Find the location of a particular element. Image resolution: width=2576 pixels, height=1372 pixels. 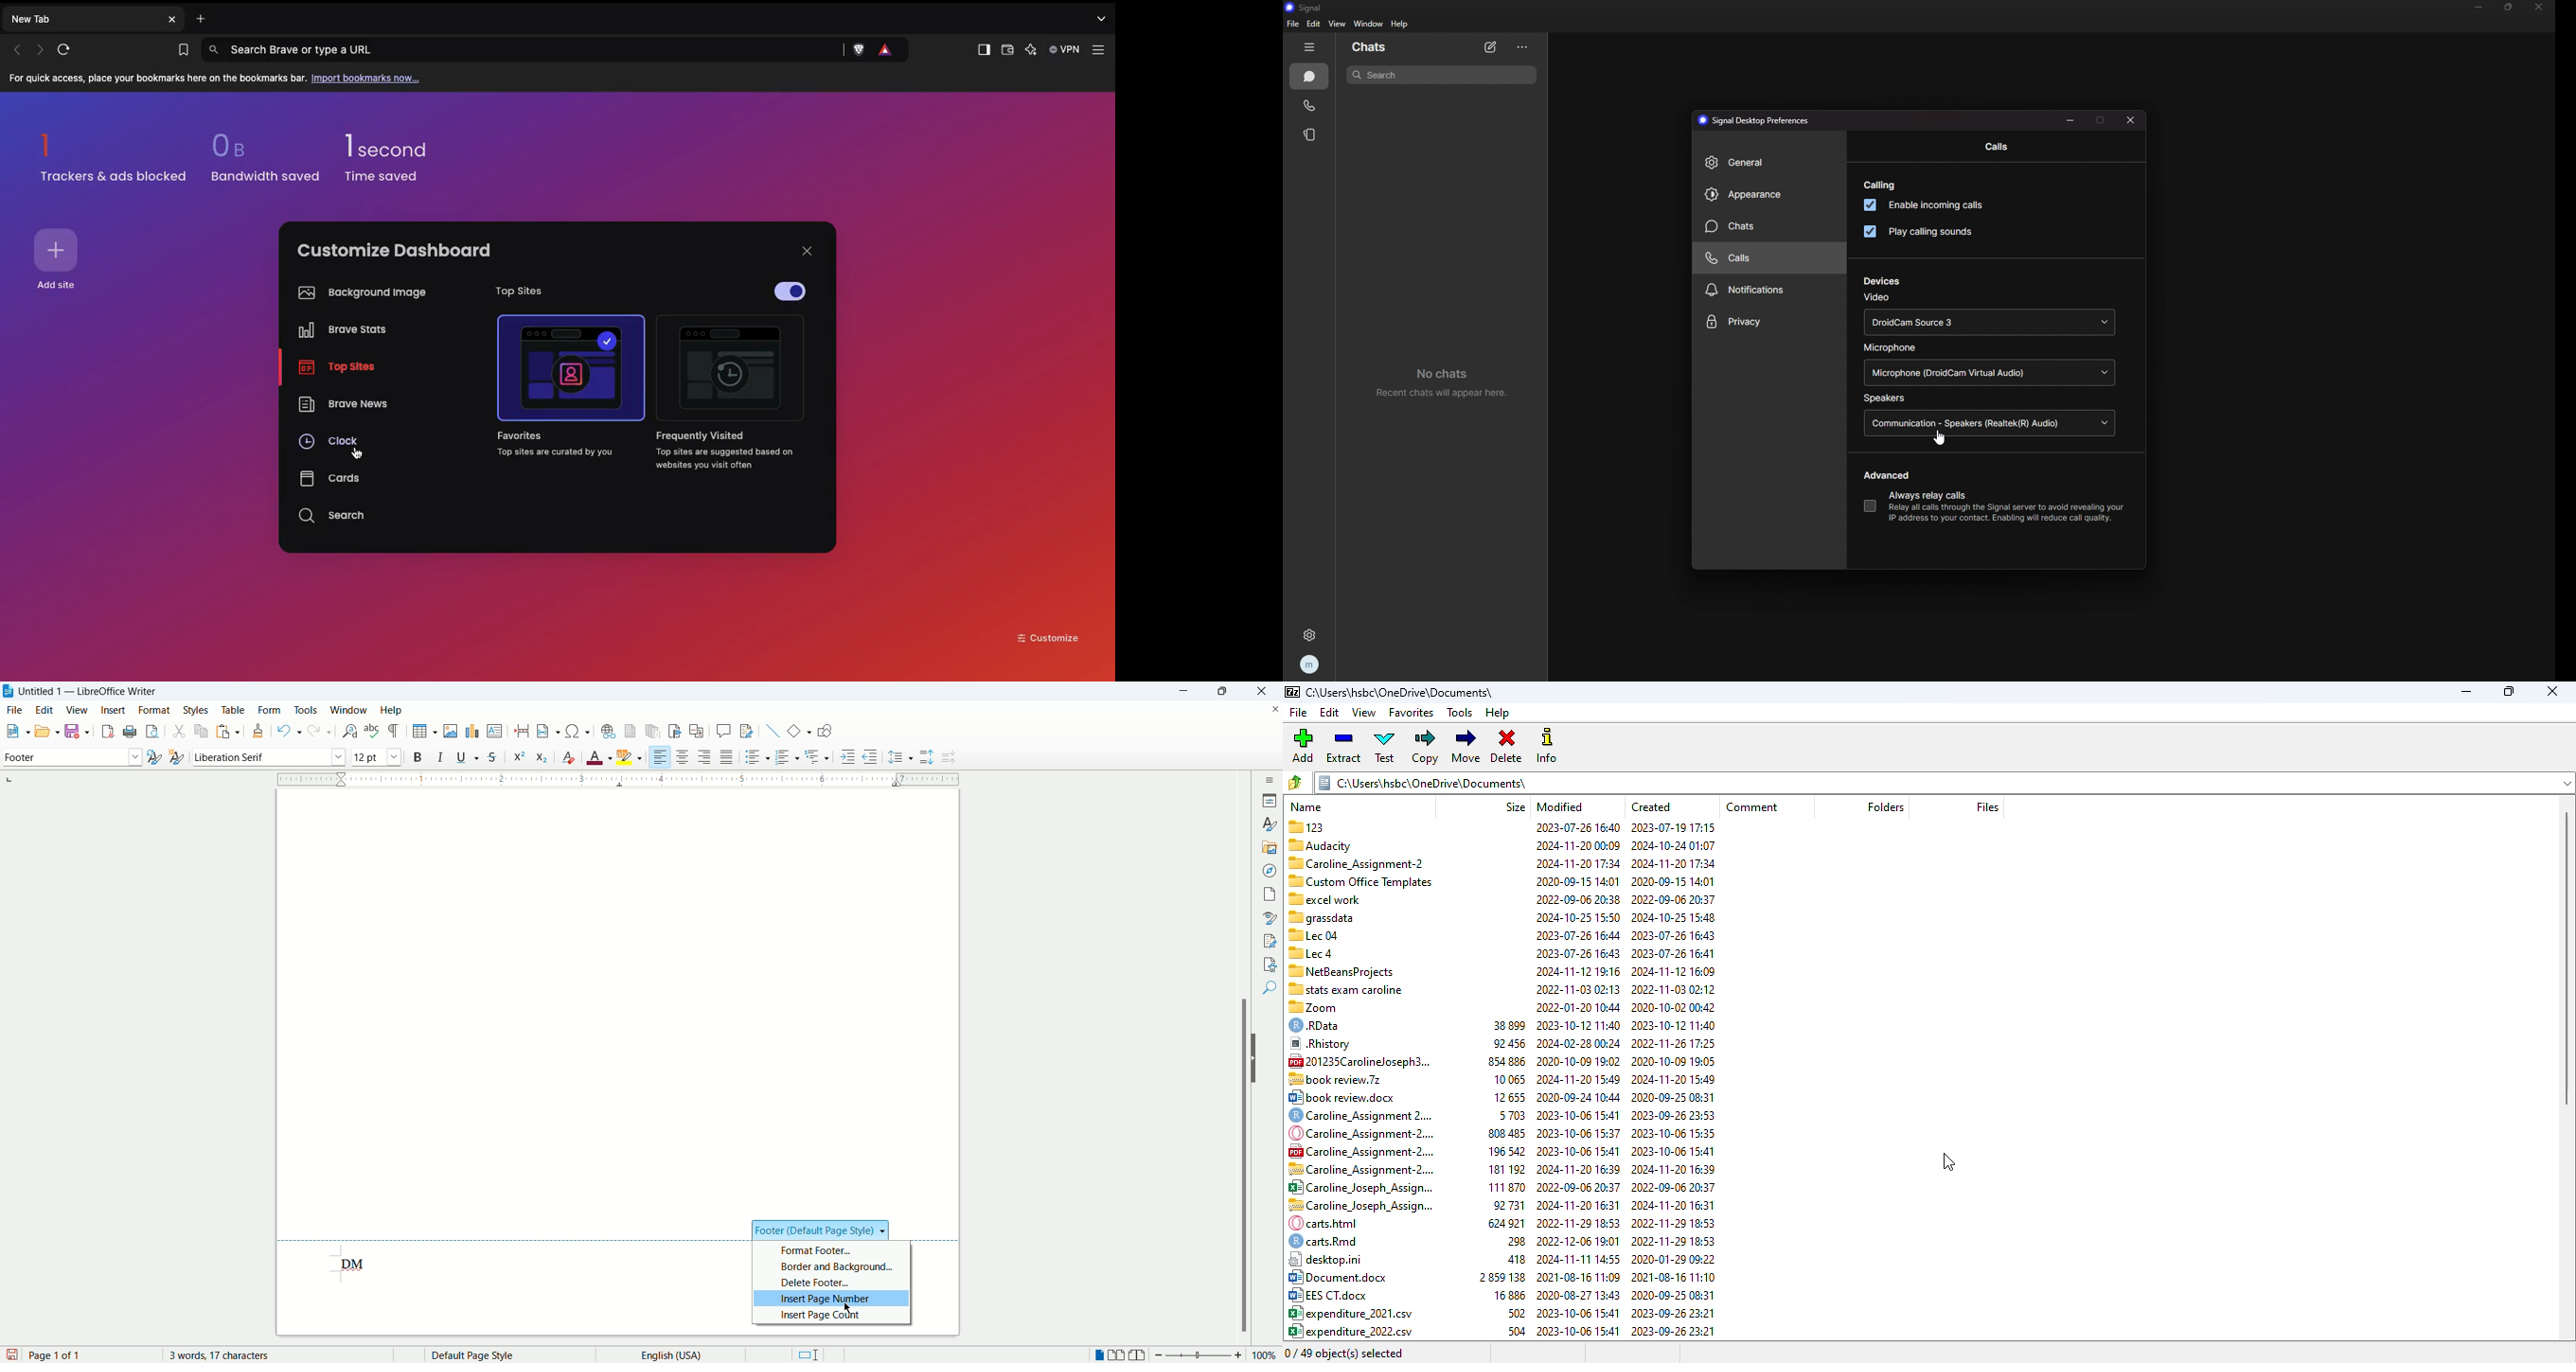

bold is located at coordinates (418, 756).